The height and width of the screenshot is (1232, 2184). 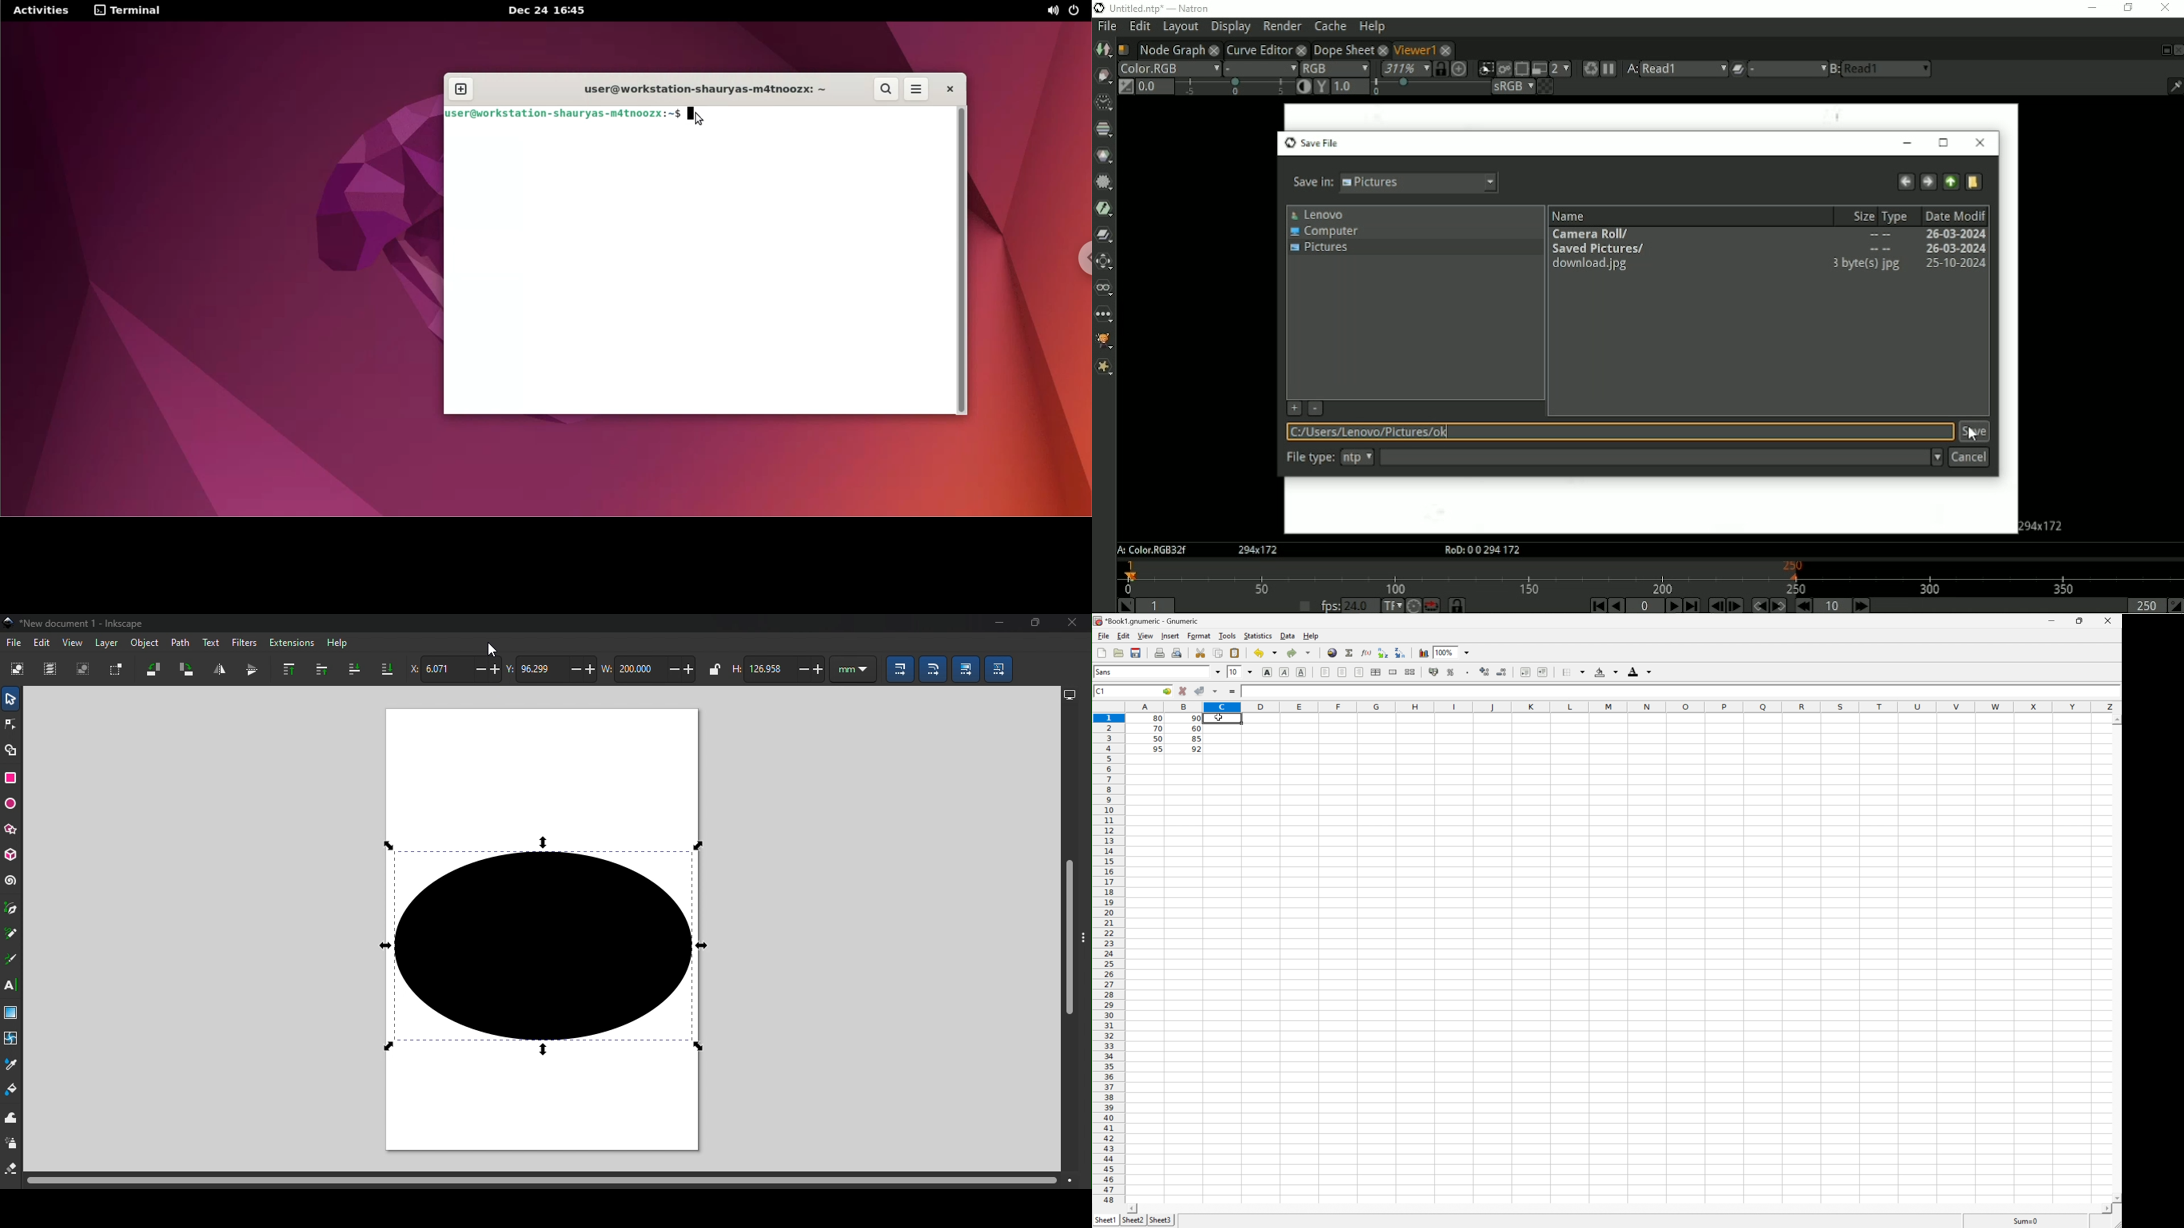 What do you see at coordinates (1367, 653) in the screenshot?
I see `Edit a function in the current cell` at bounding box center [1367, 653].